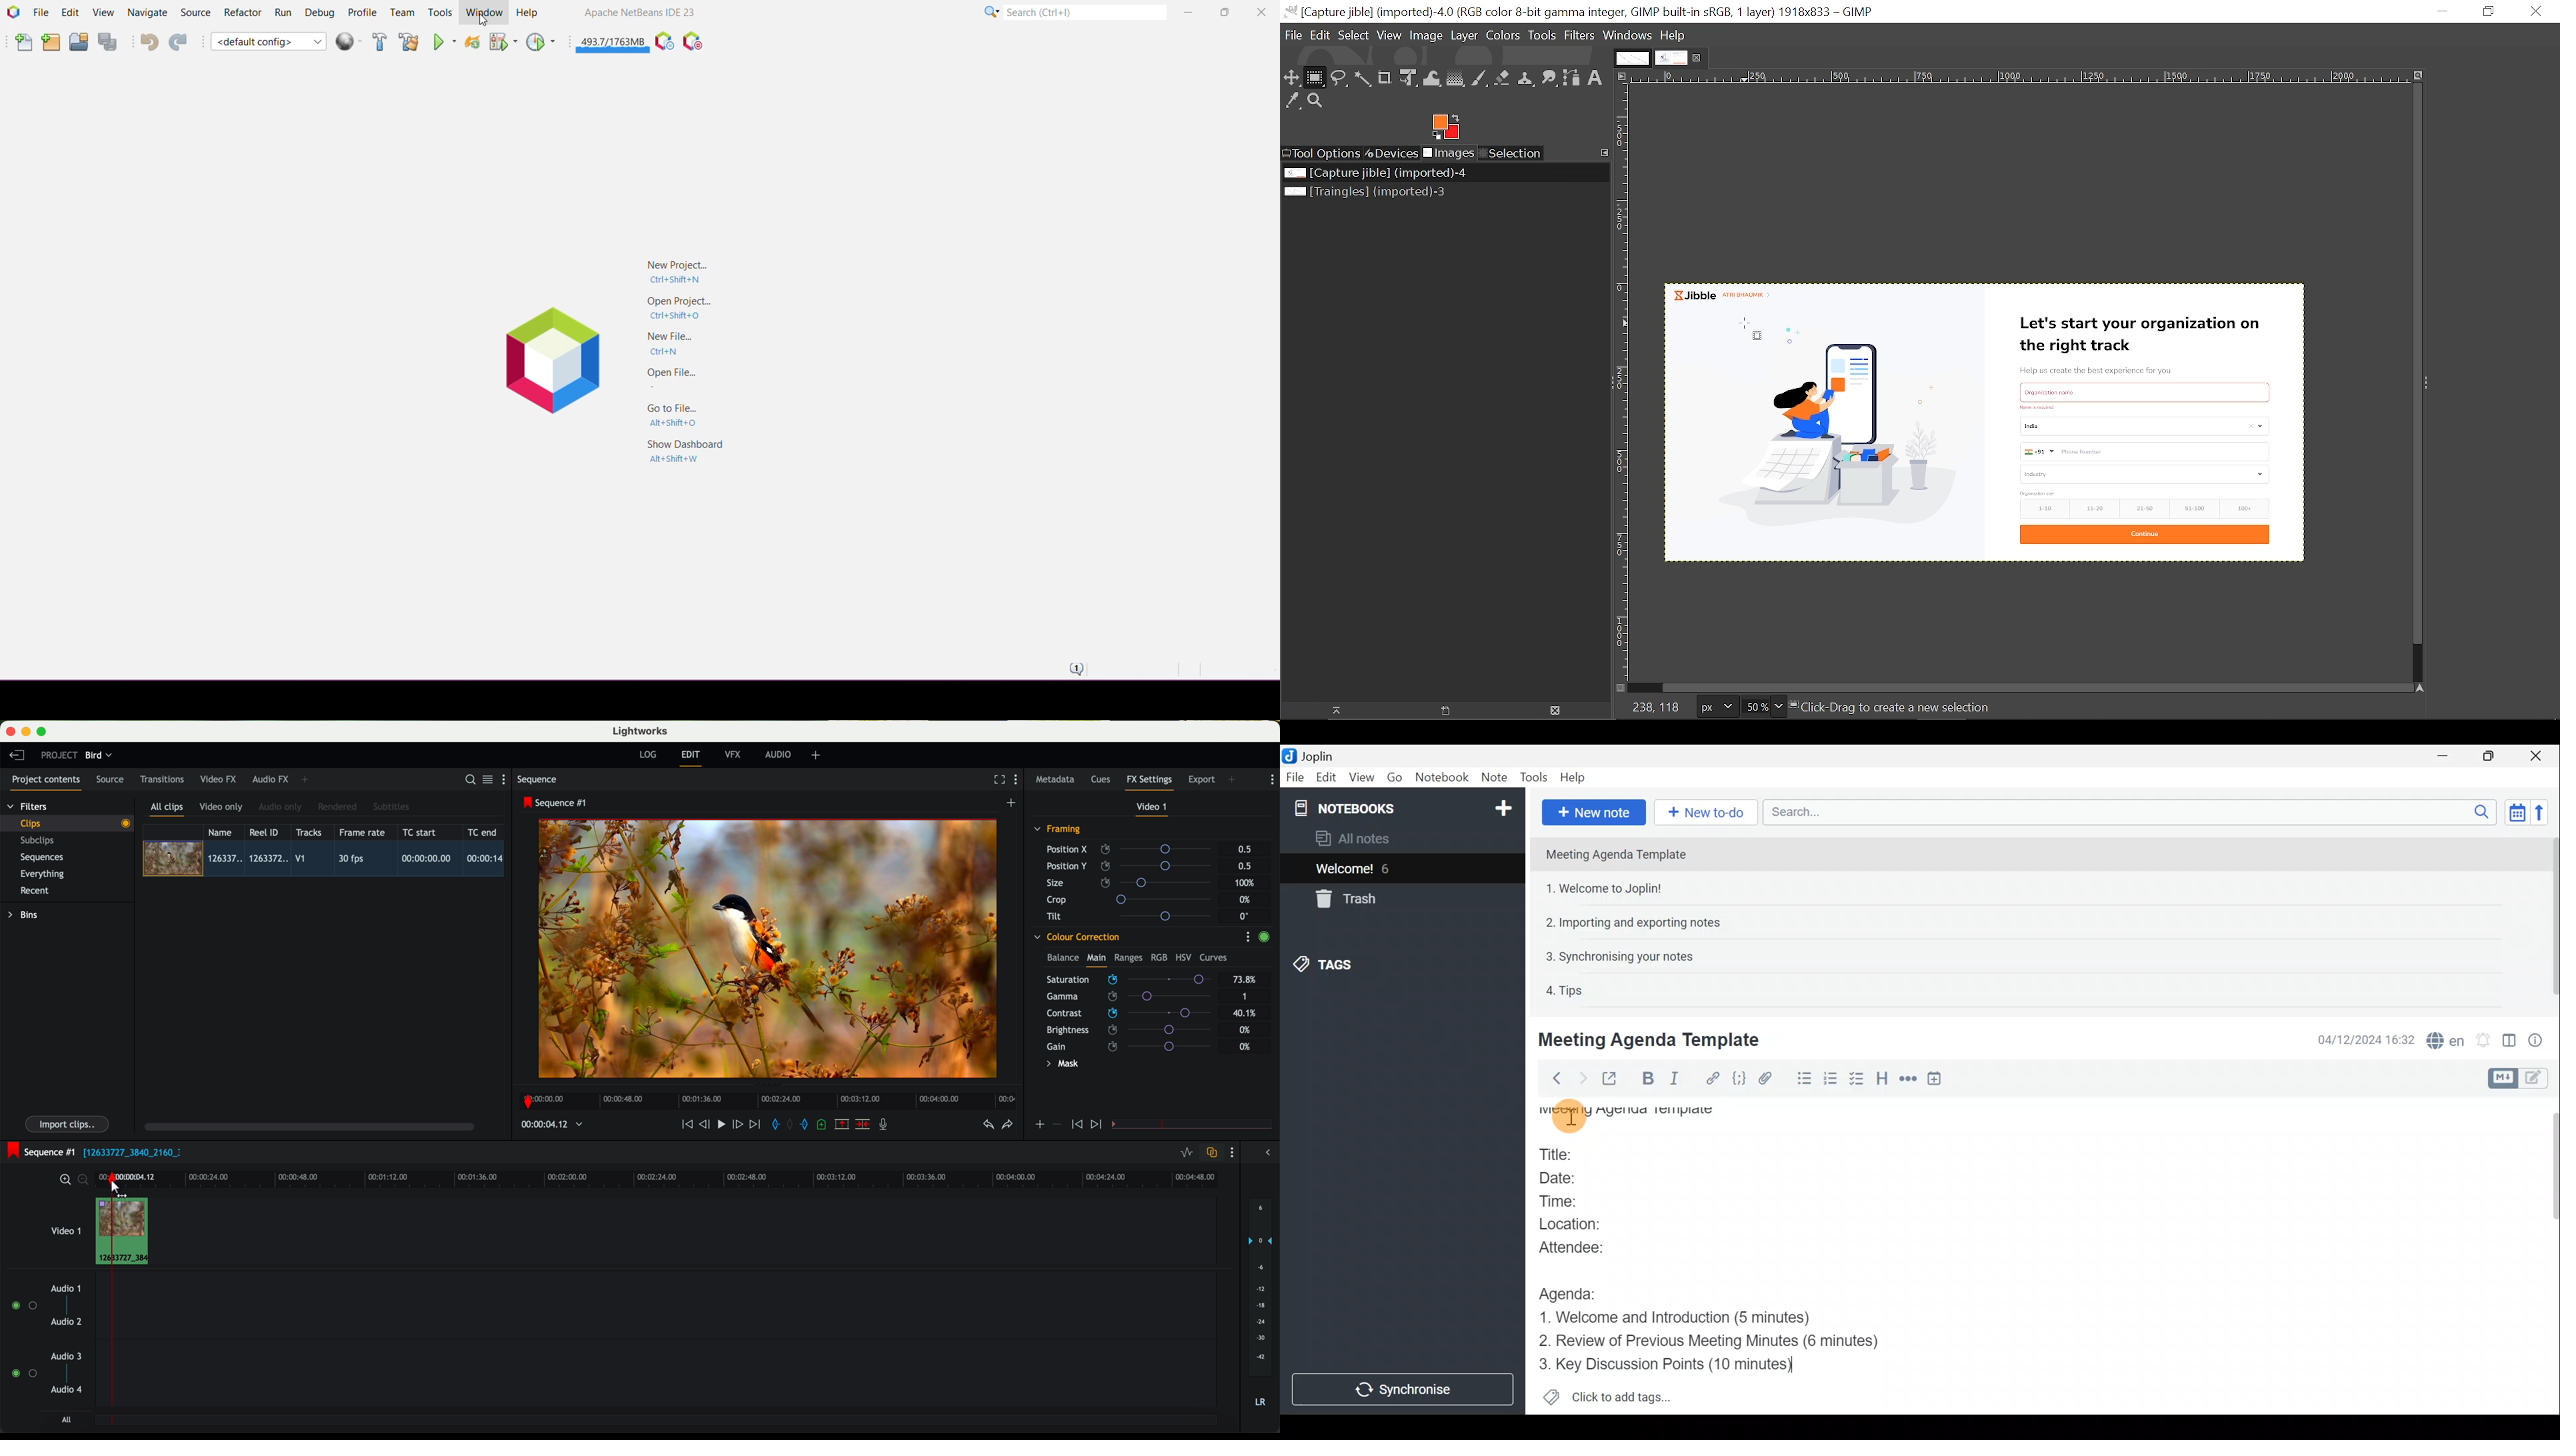  What do you see at coordinates (1882, 1083) in the screenshot?
I see `Heading` at bounding box center [1882, 1083].